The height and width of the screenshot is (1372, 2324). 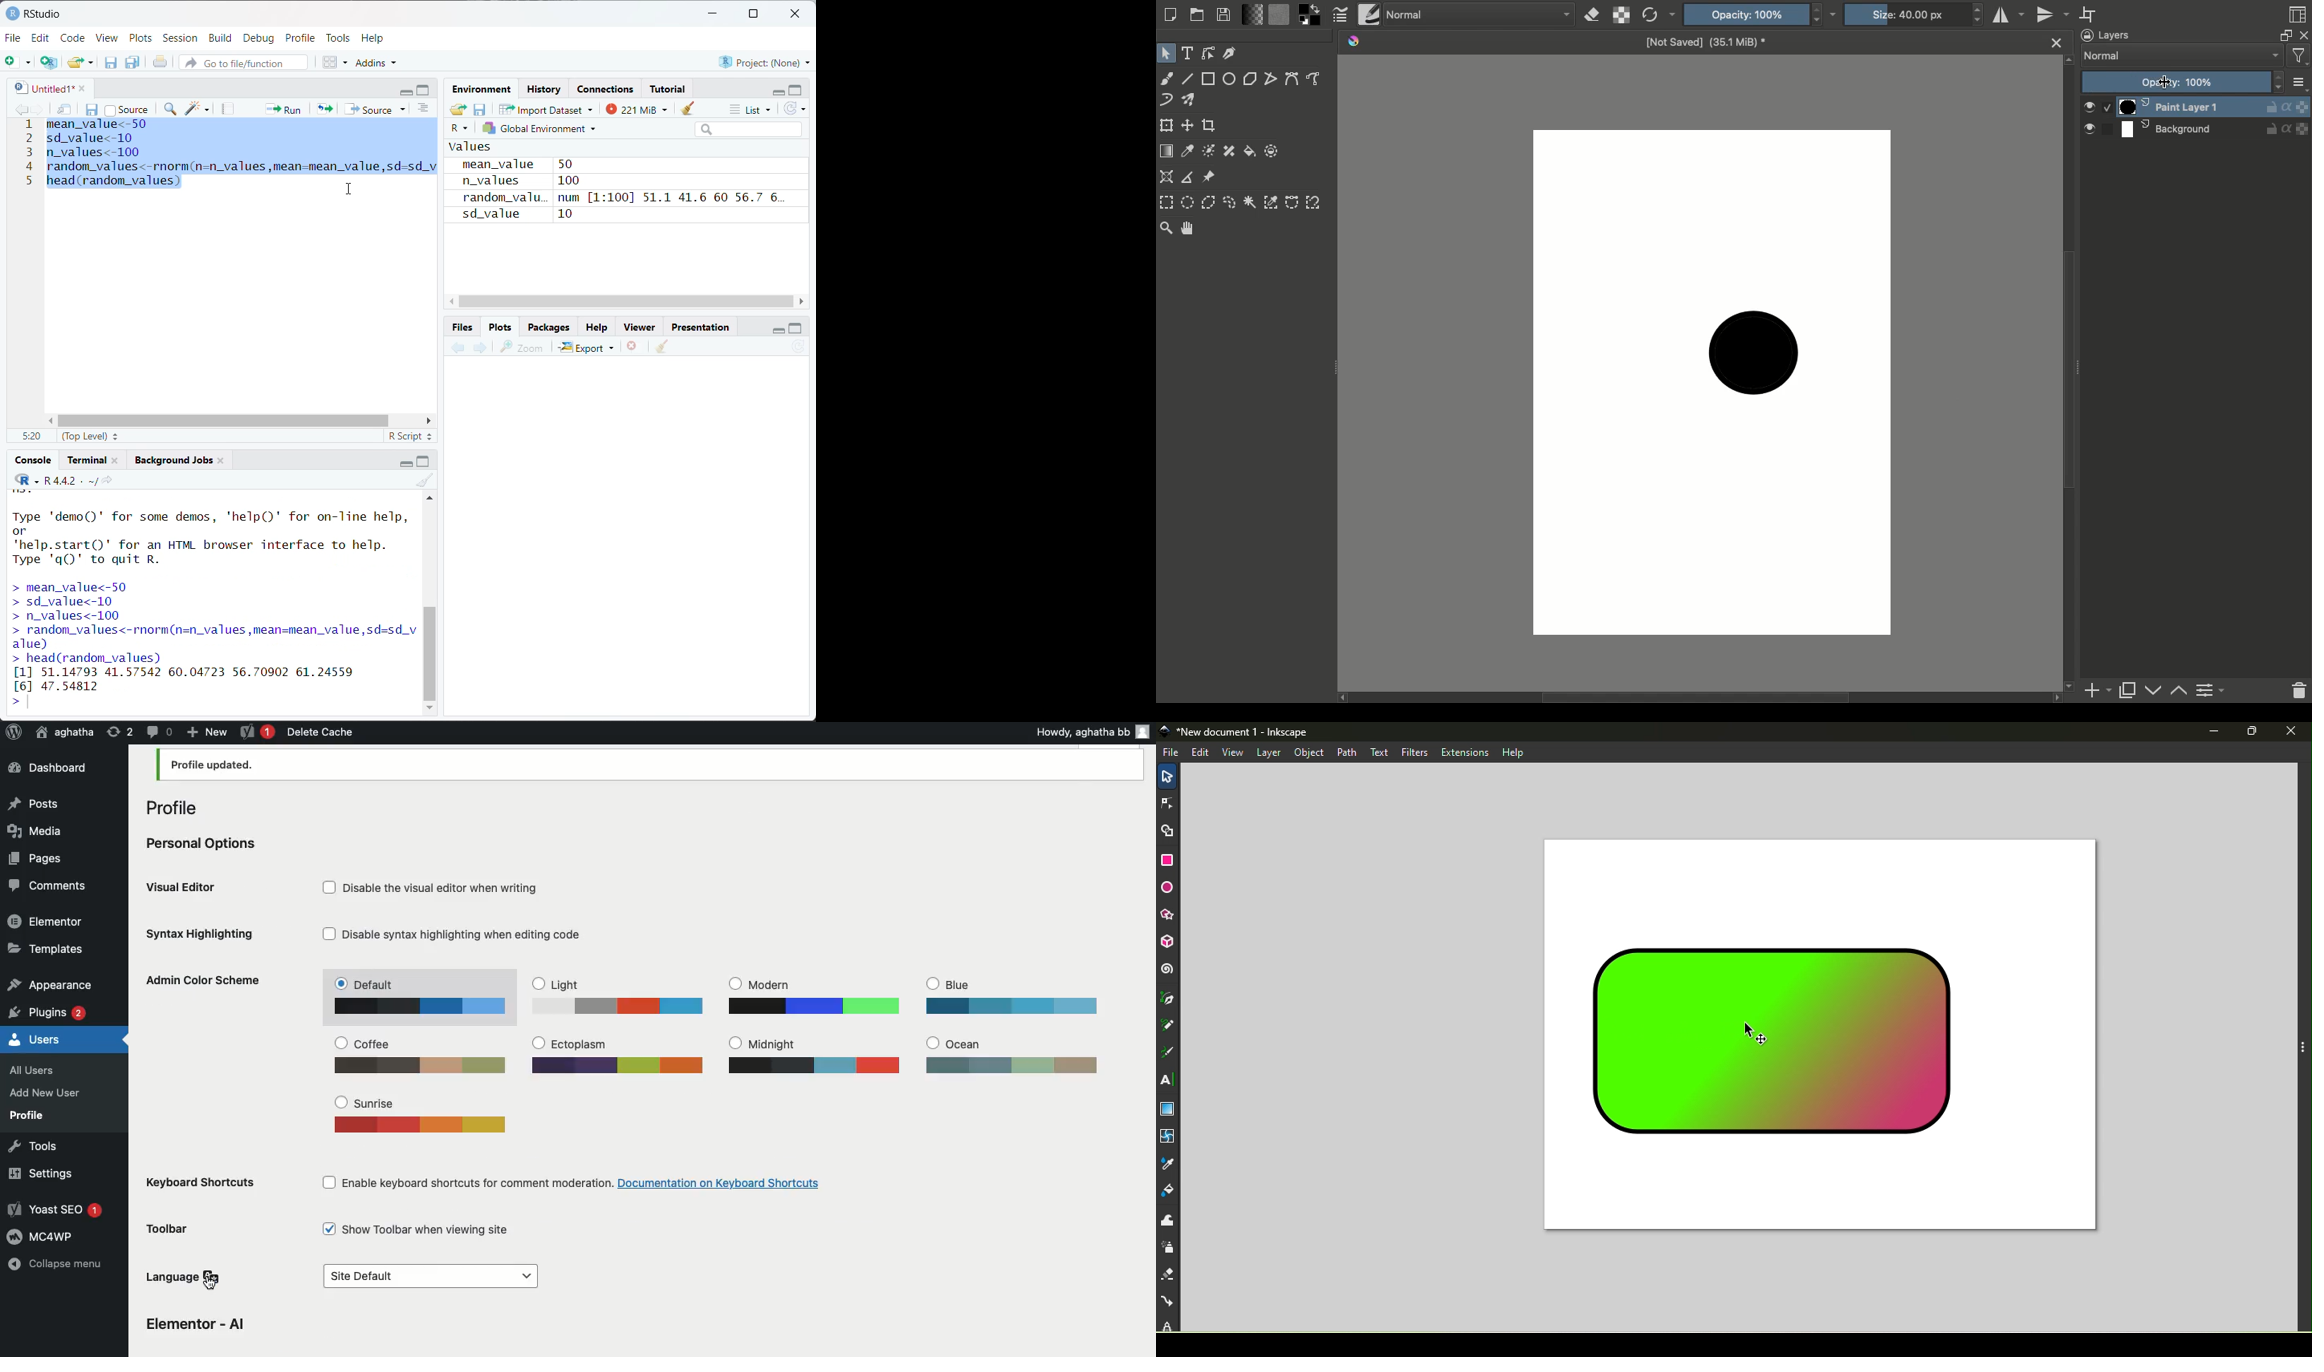 I want to click on Node tool, so click(x=1167, y=802).